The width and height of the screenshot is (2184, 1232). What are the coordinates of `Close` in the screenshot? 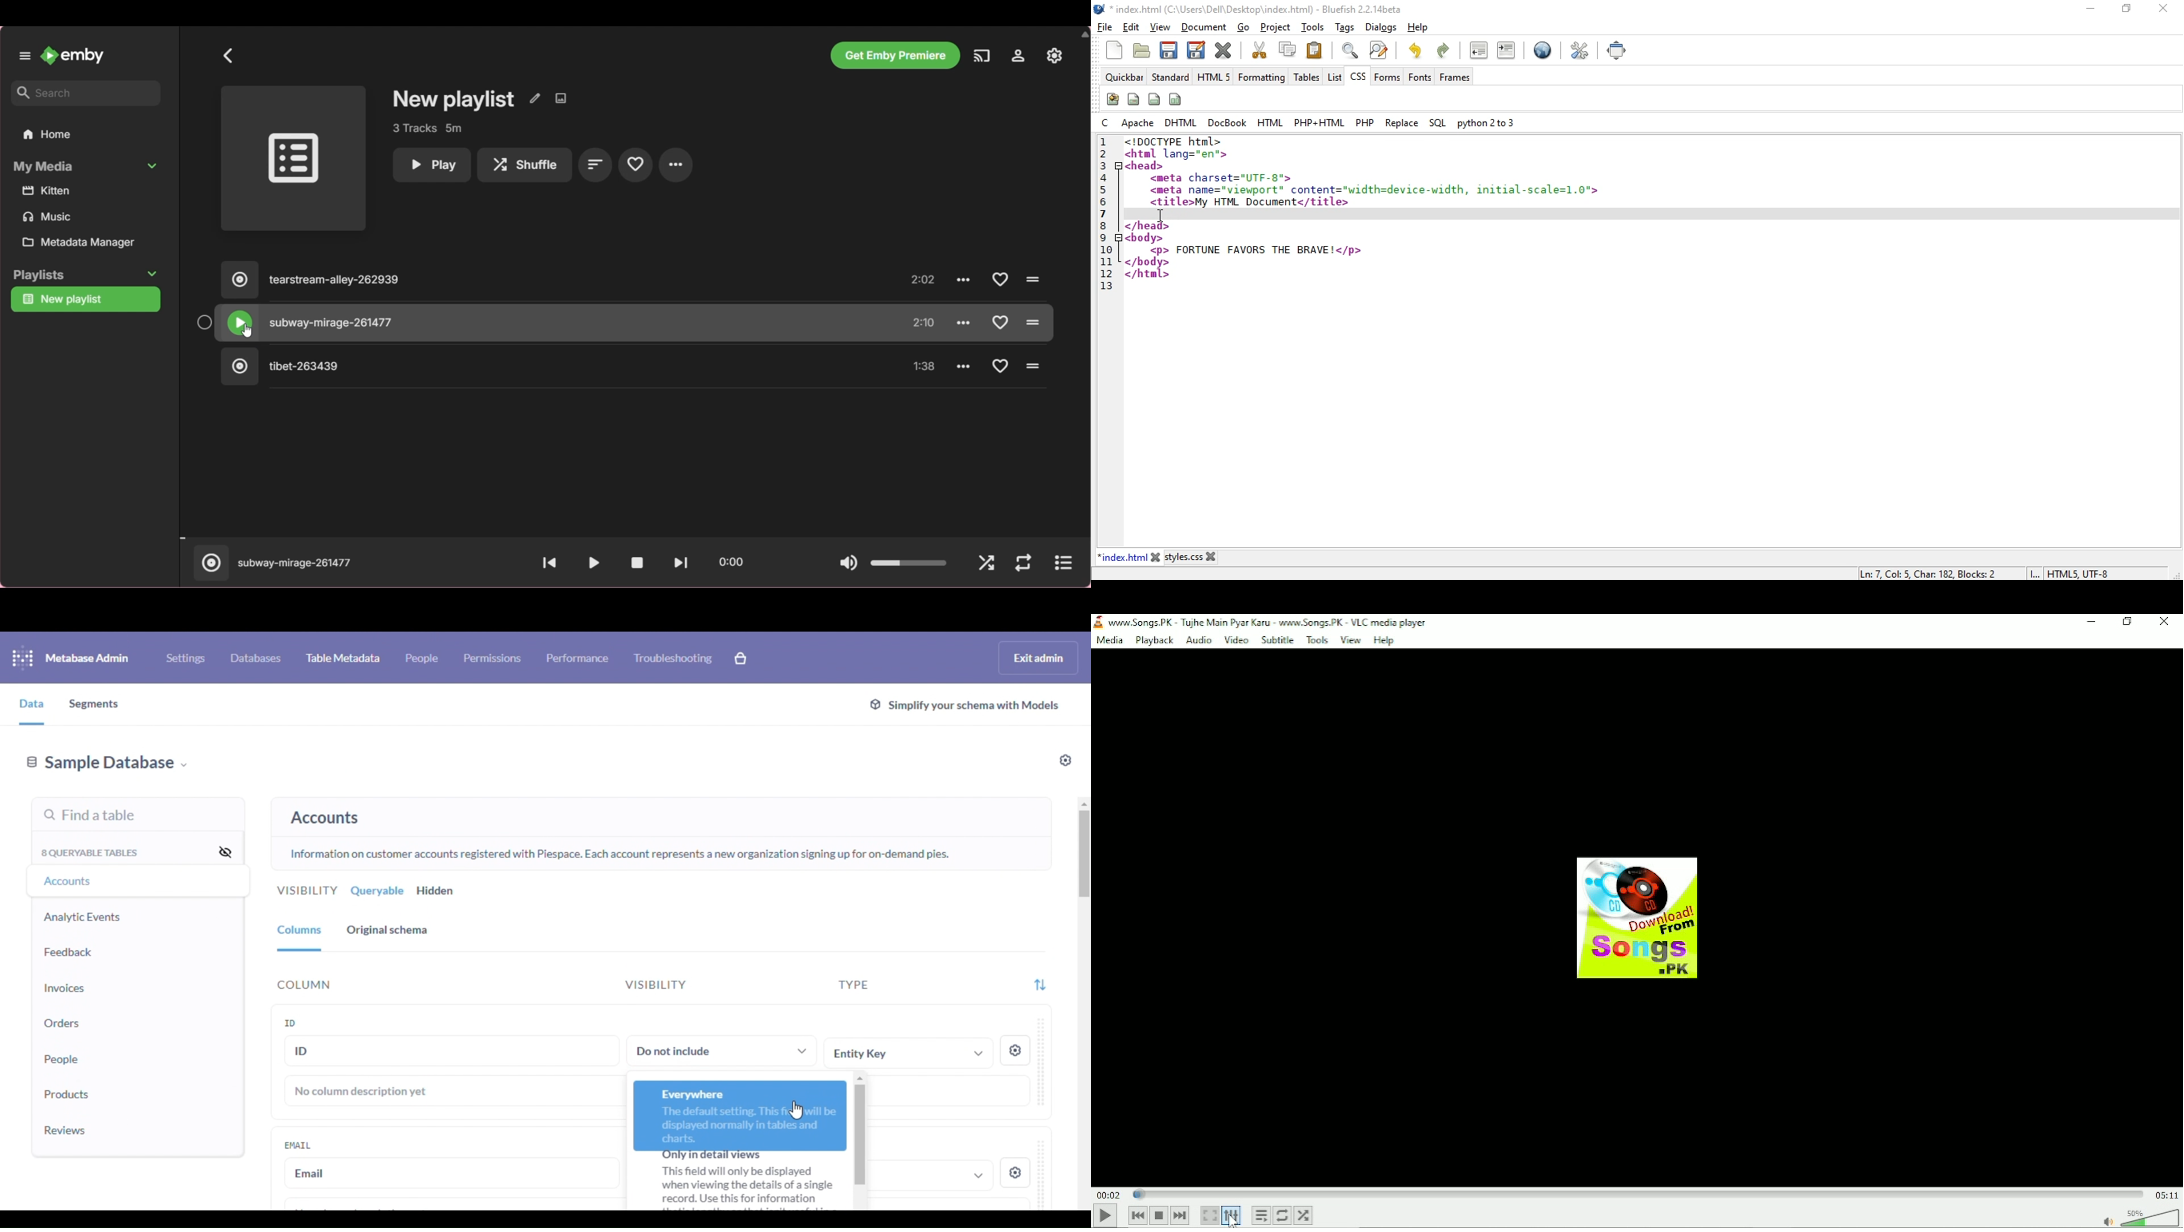 It's located at (2165, 621).